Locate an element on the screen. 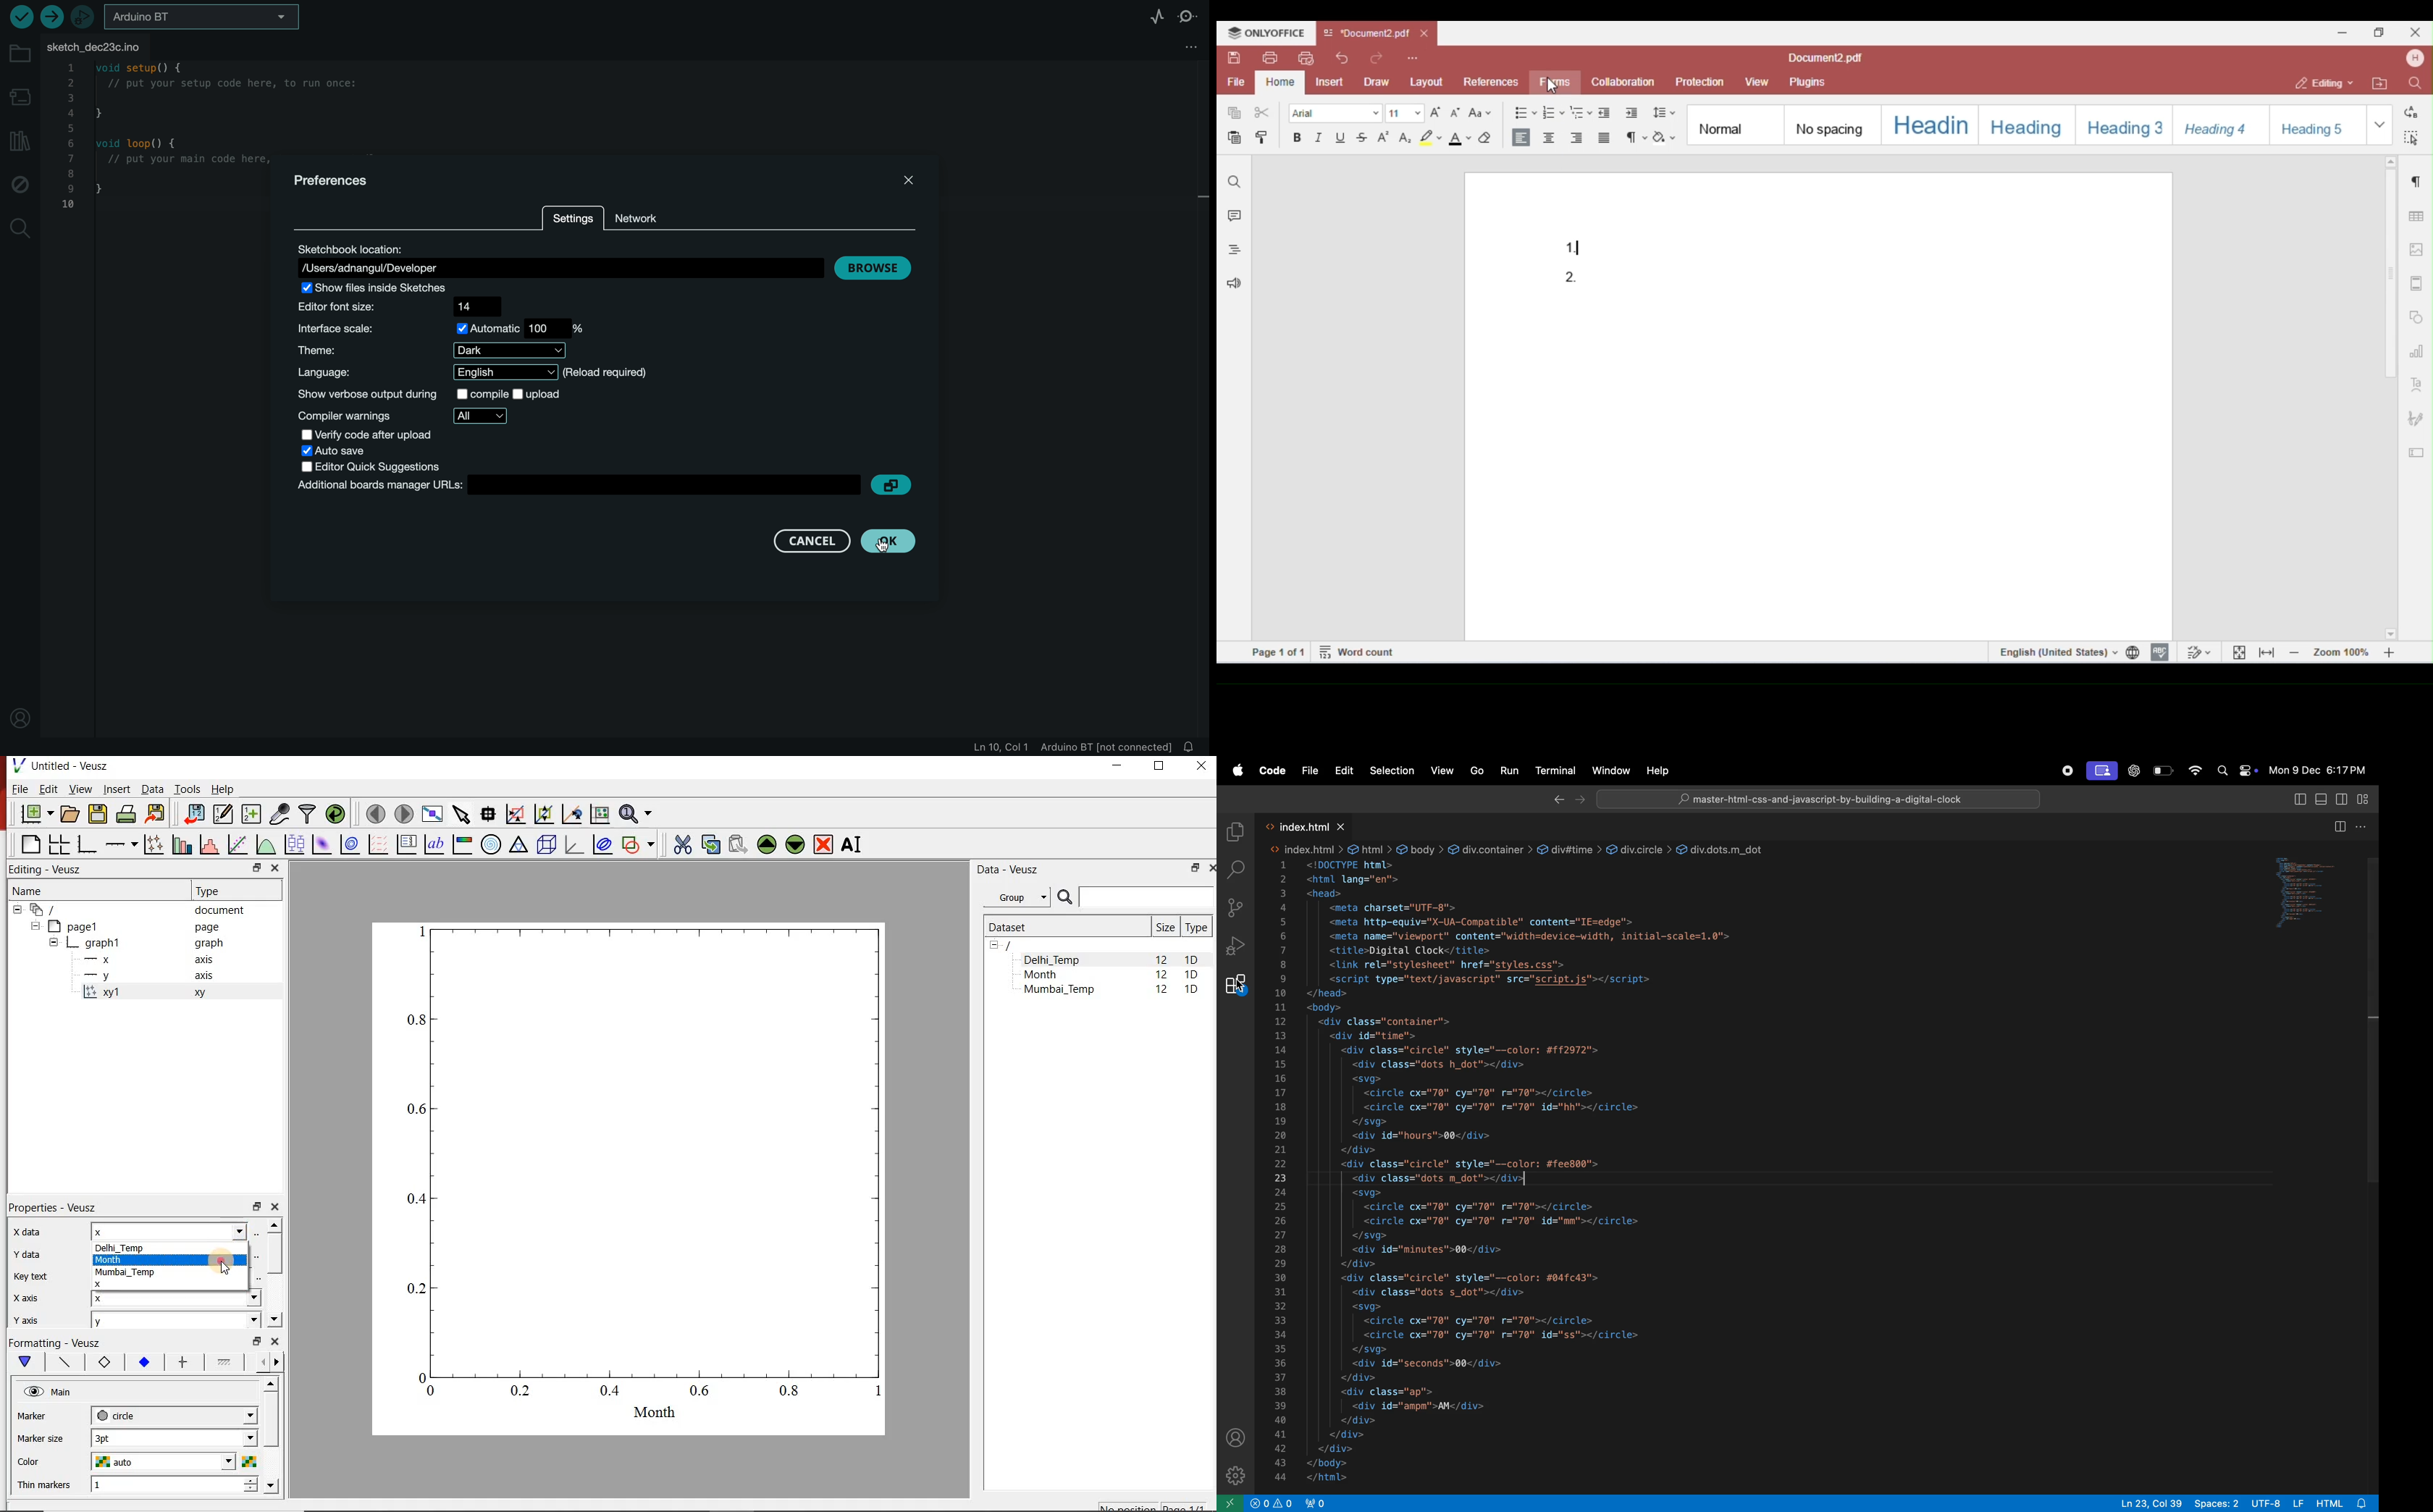 The width and height of the screenshot is (2436, 1512). Main is located at coordinates (49, 1392).